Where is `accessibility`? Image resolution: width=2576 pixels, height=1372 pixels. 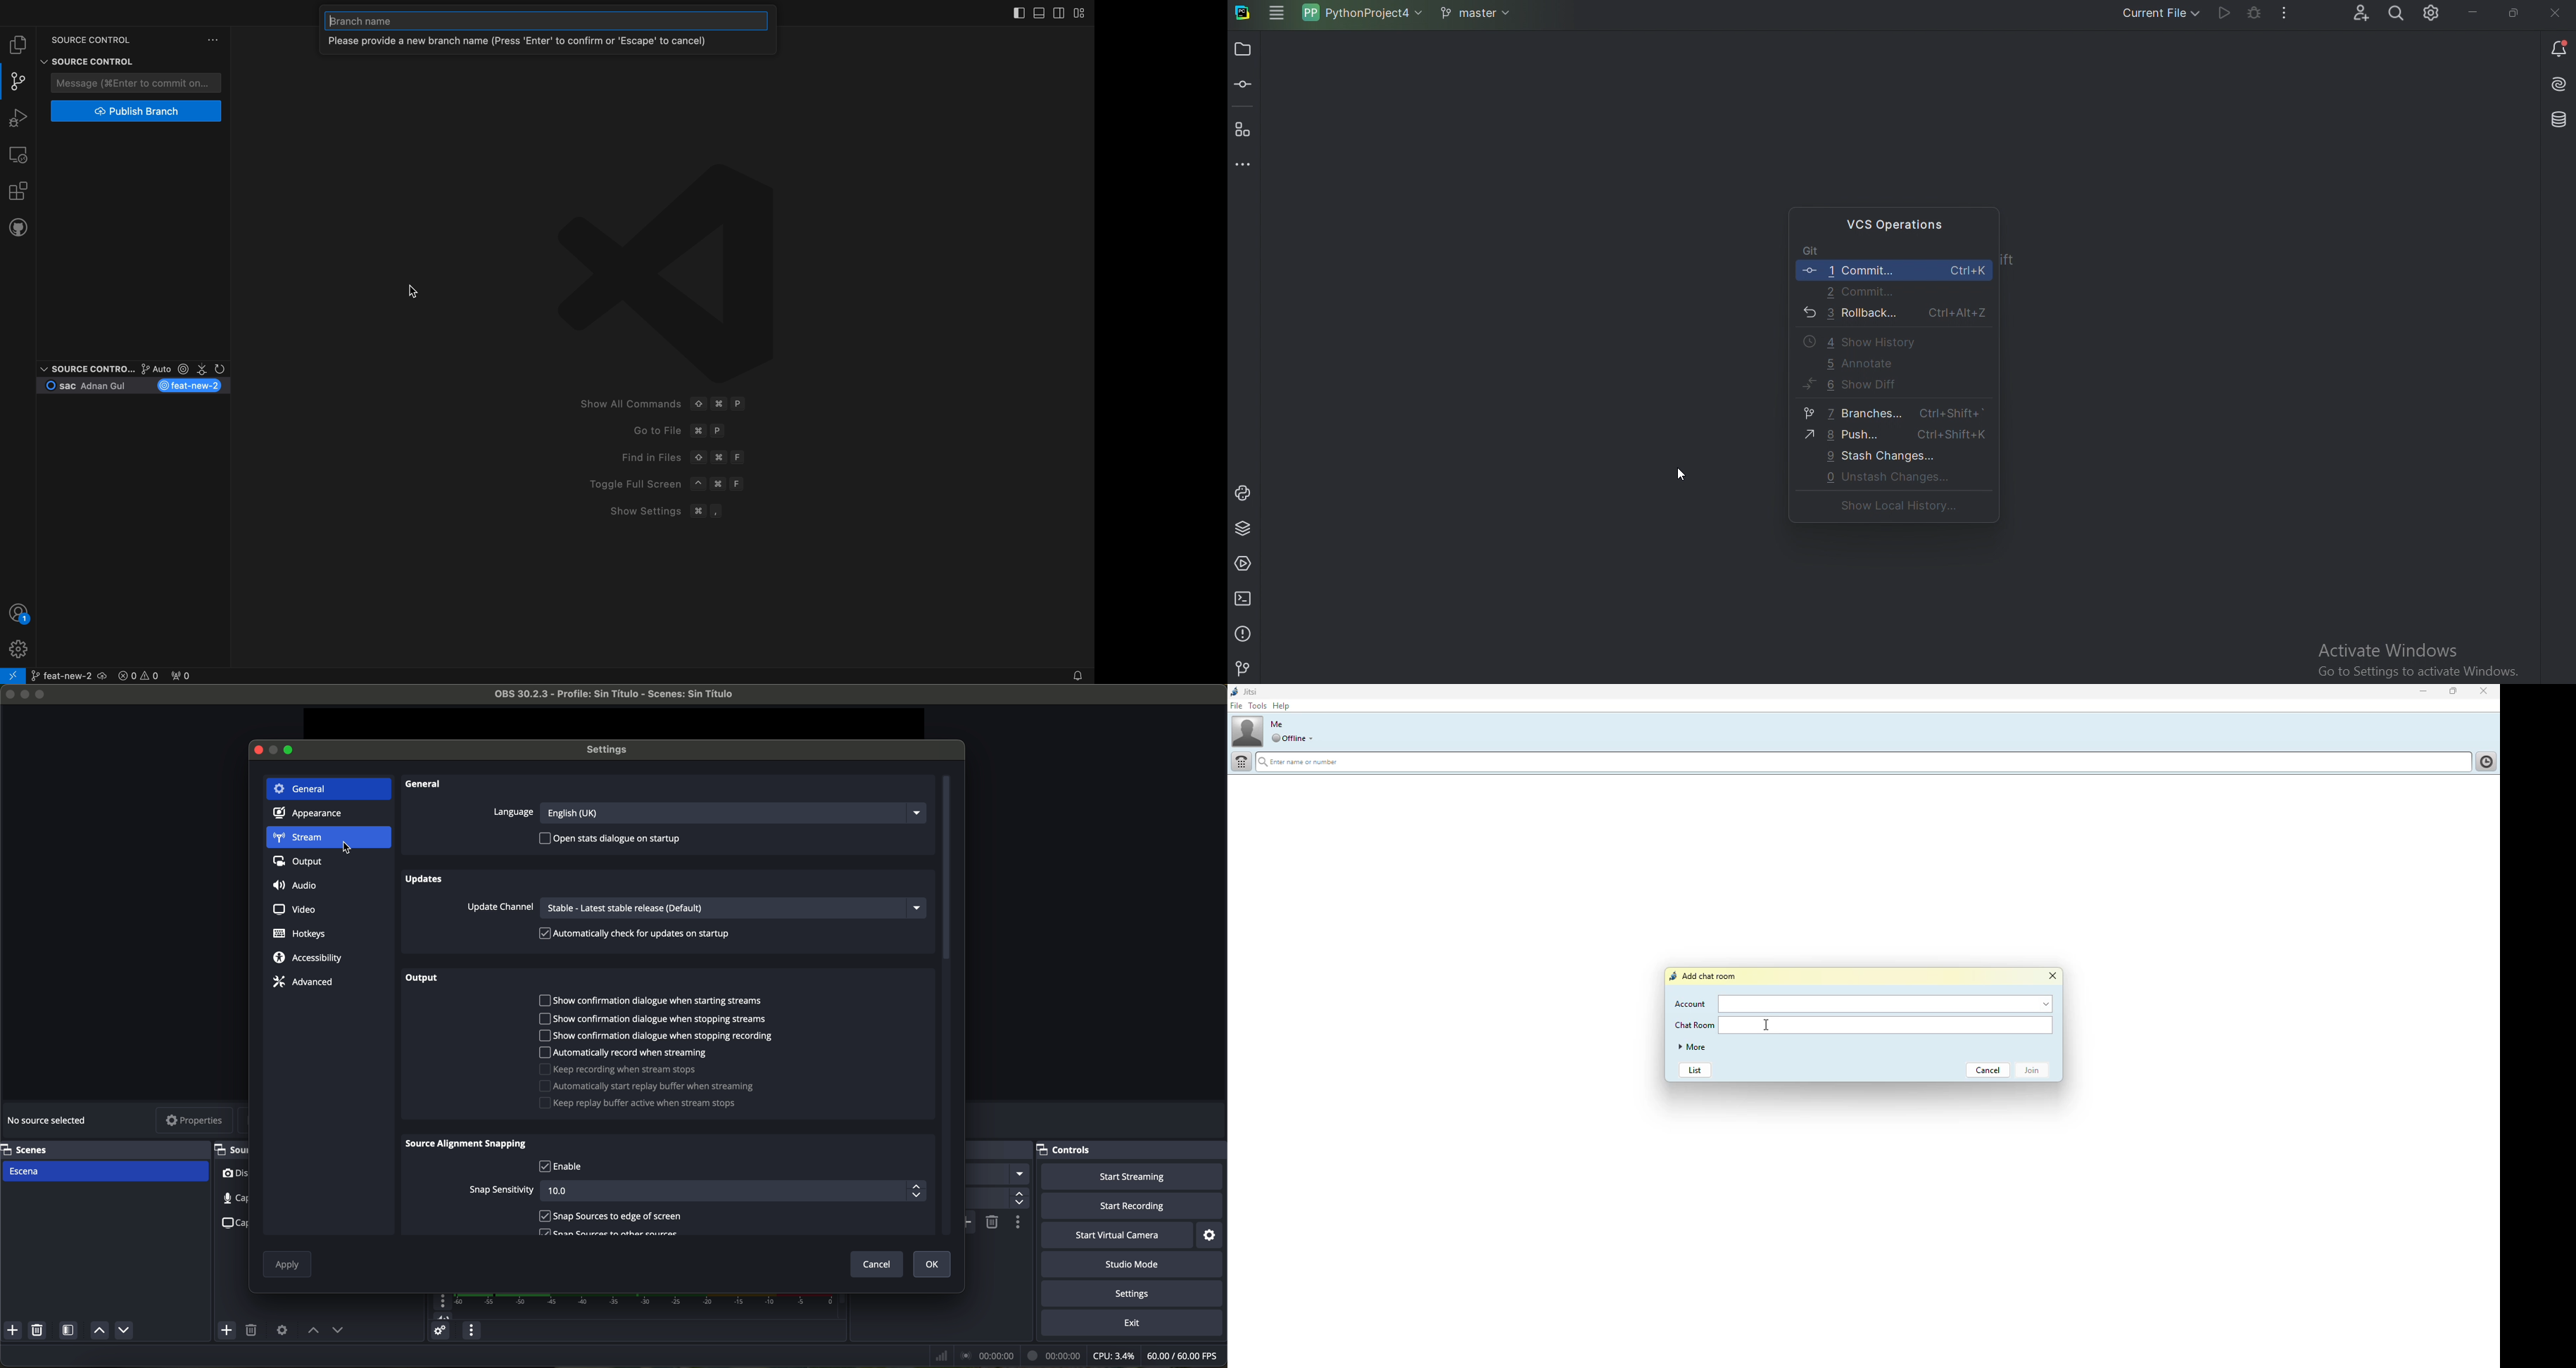 accessibility is located at coordinates (308, 958).